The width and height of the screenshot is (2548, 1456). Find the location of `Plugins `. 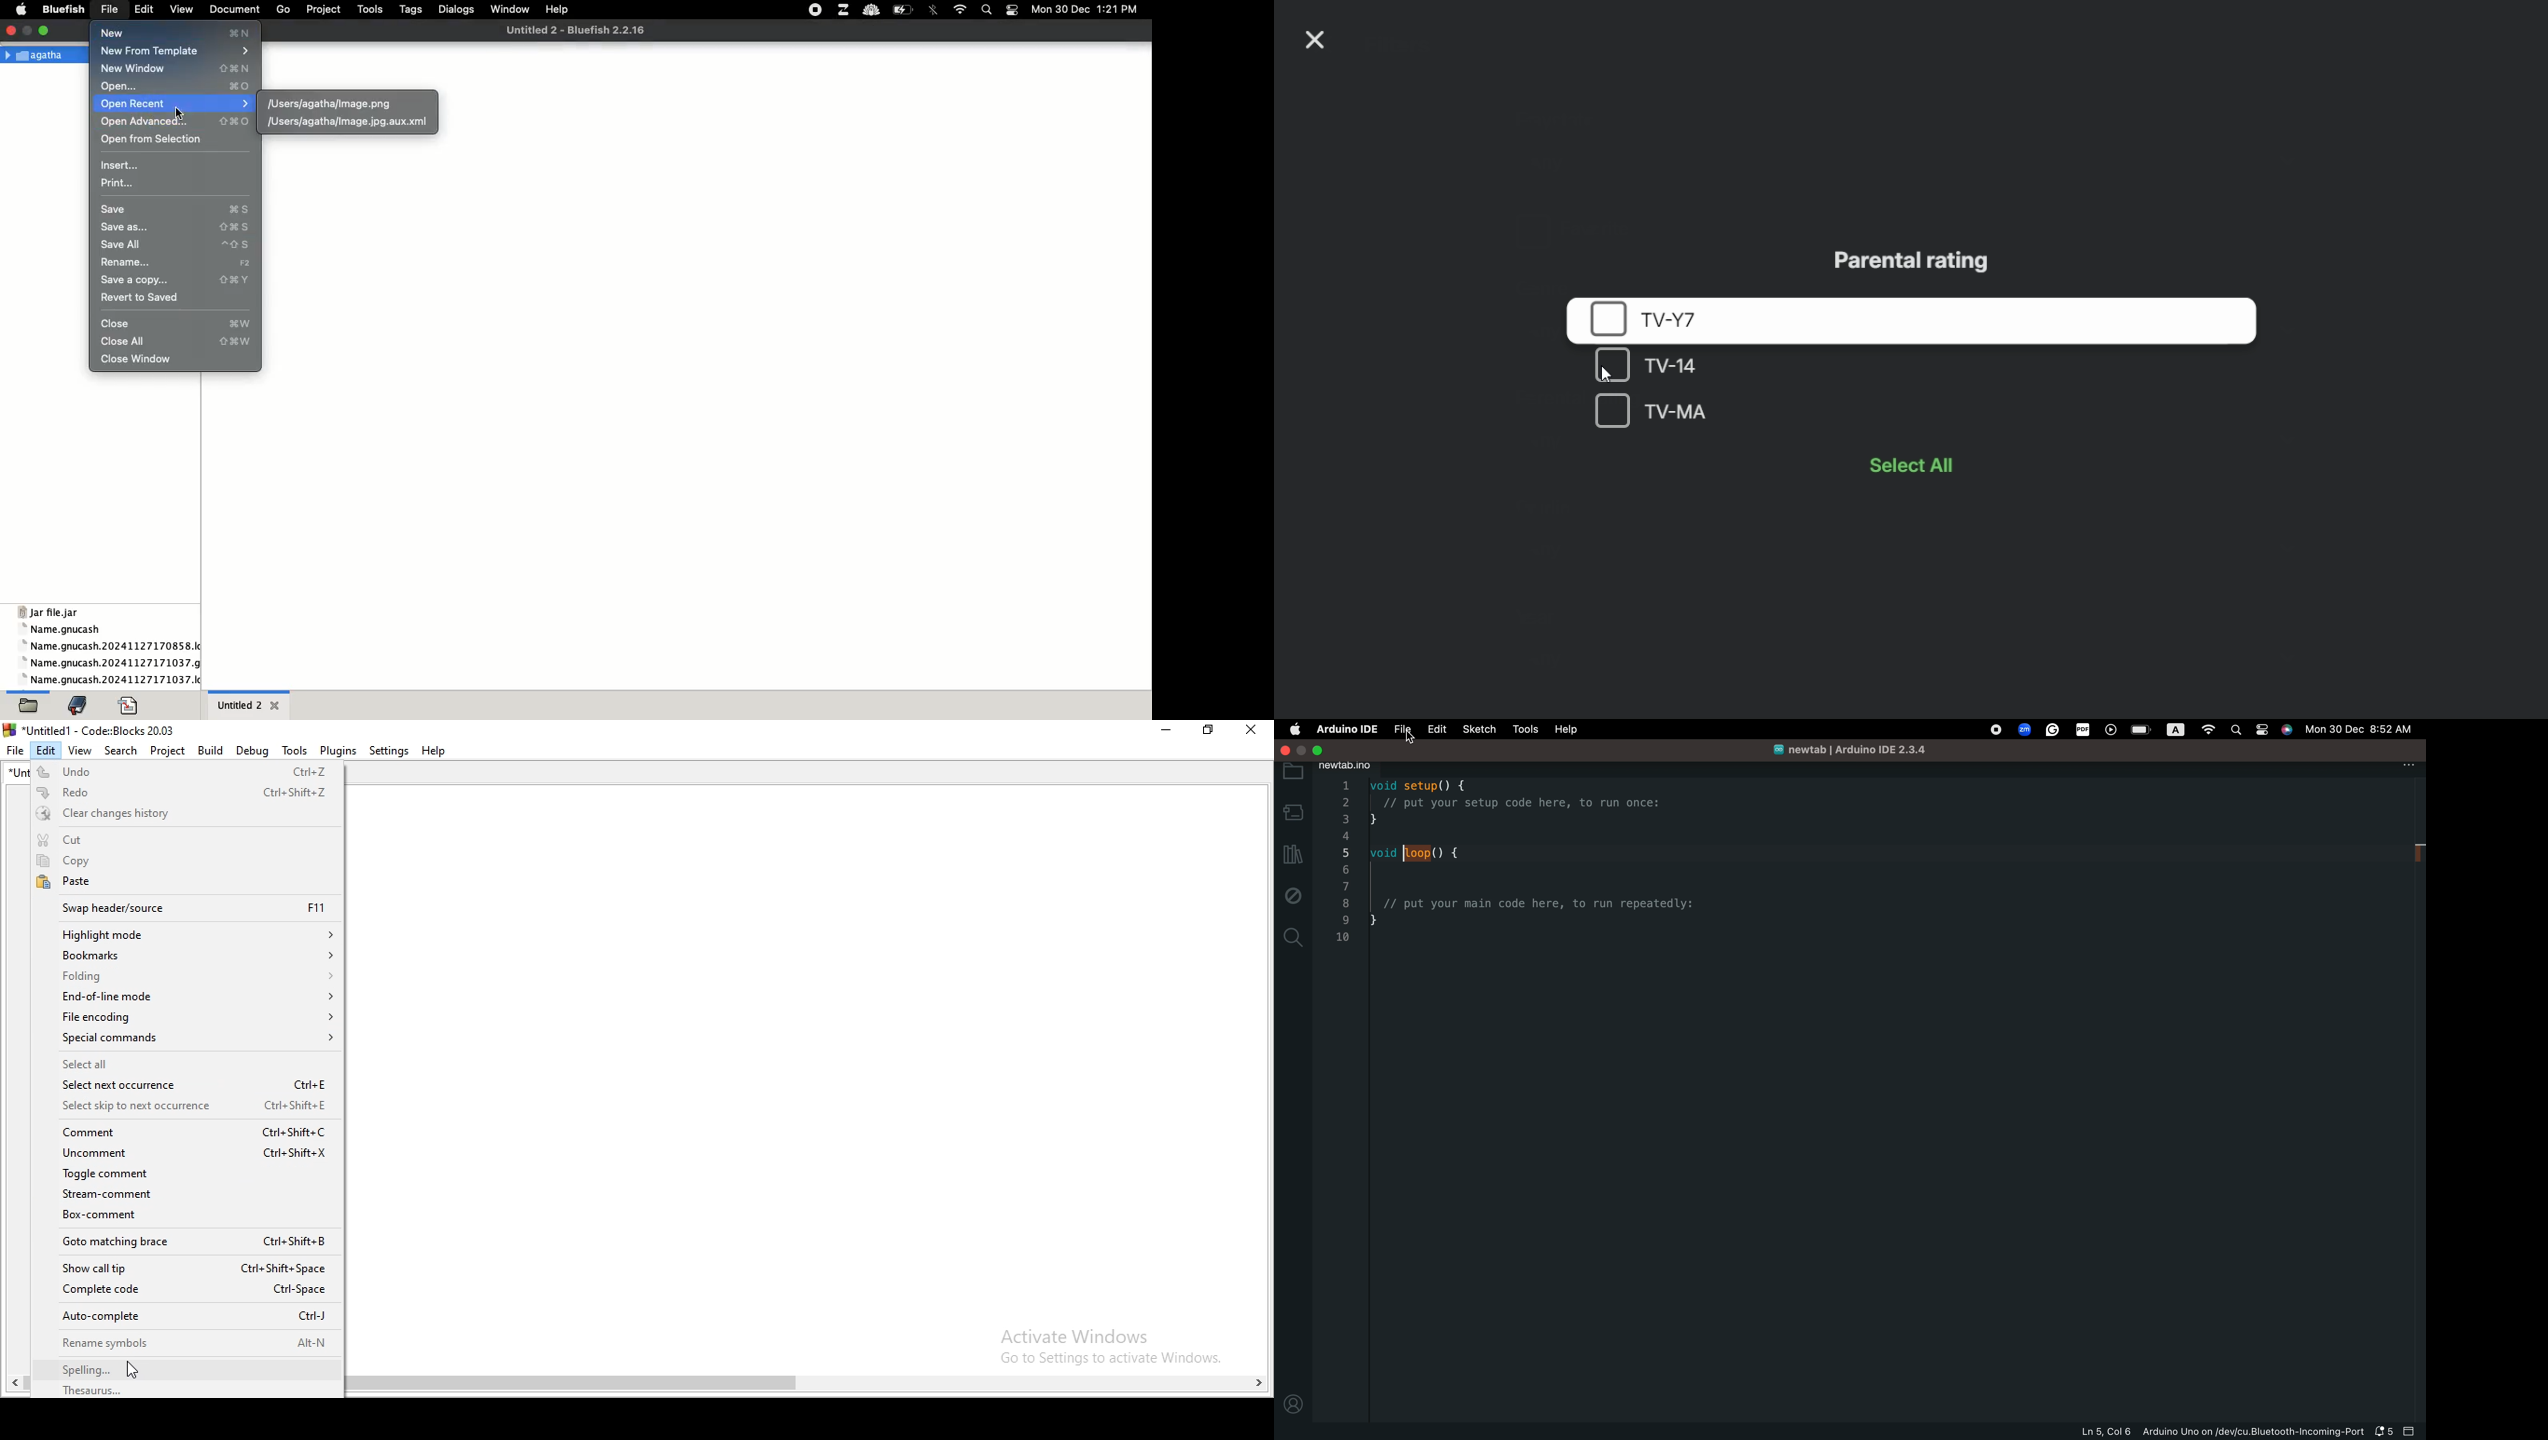

Plugins  is located at coordinates (338, 752).